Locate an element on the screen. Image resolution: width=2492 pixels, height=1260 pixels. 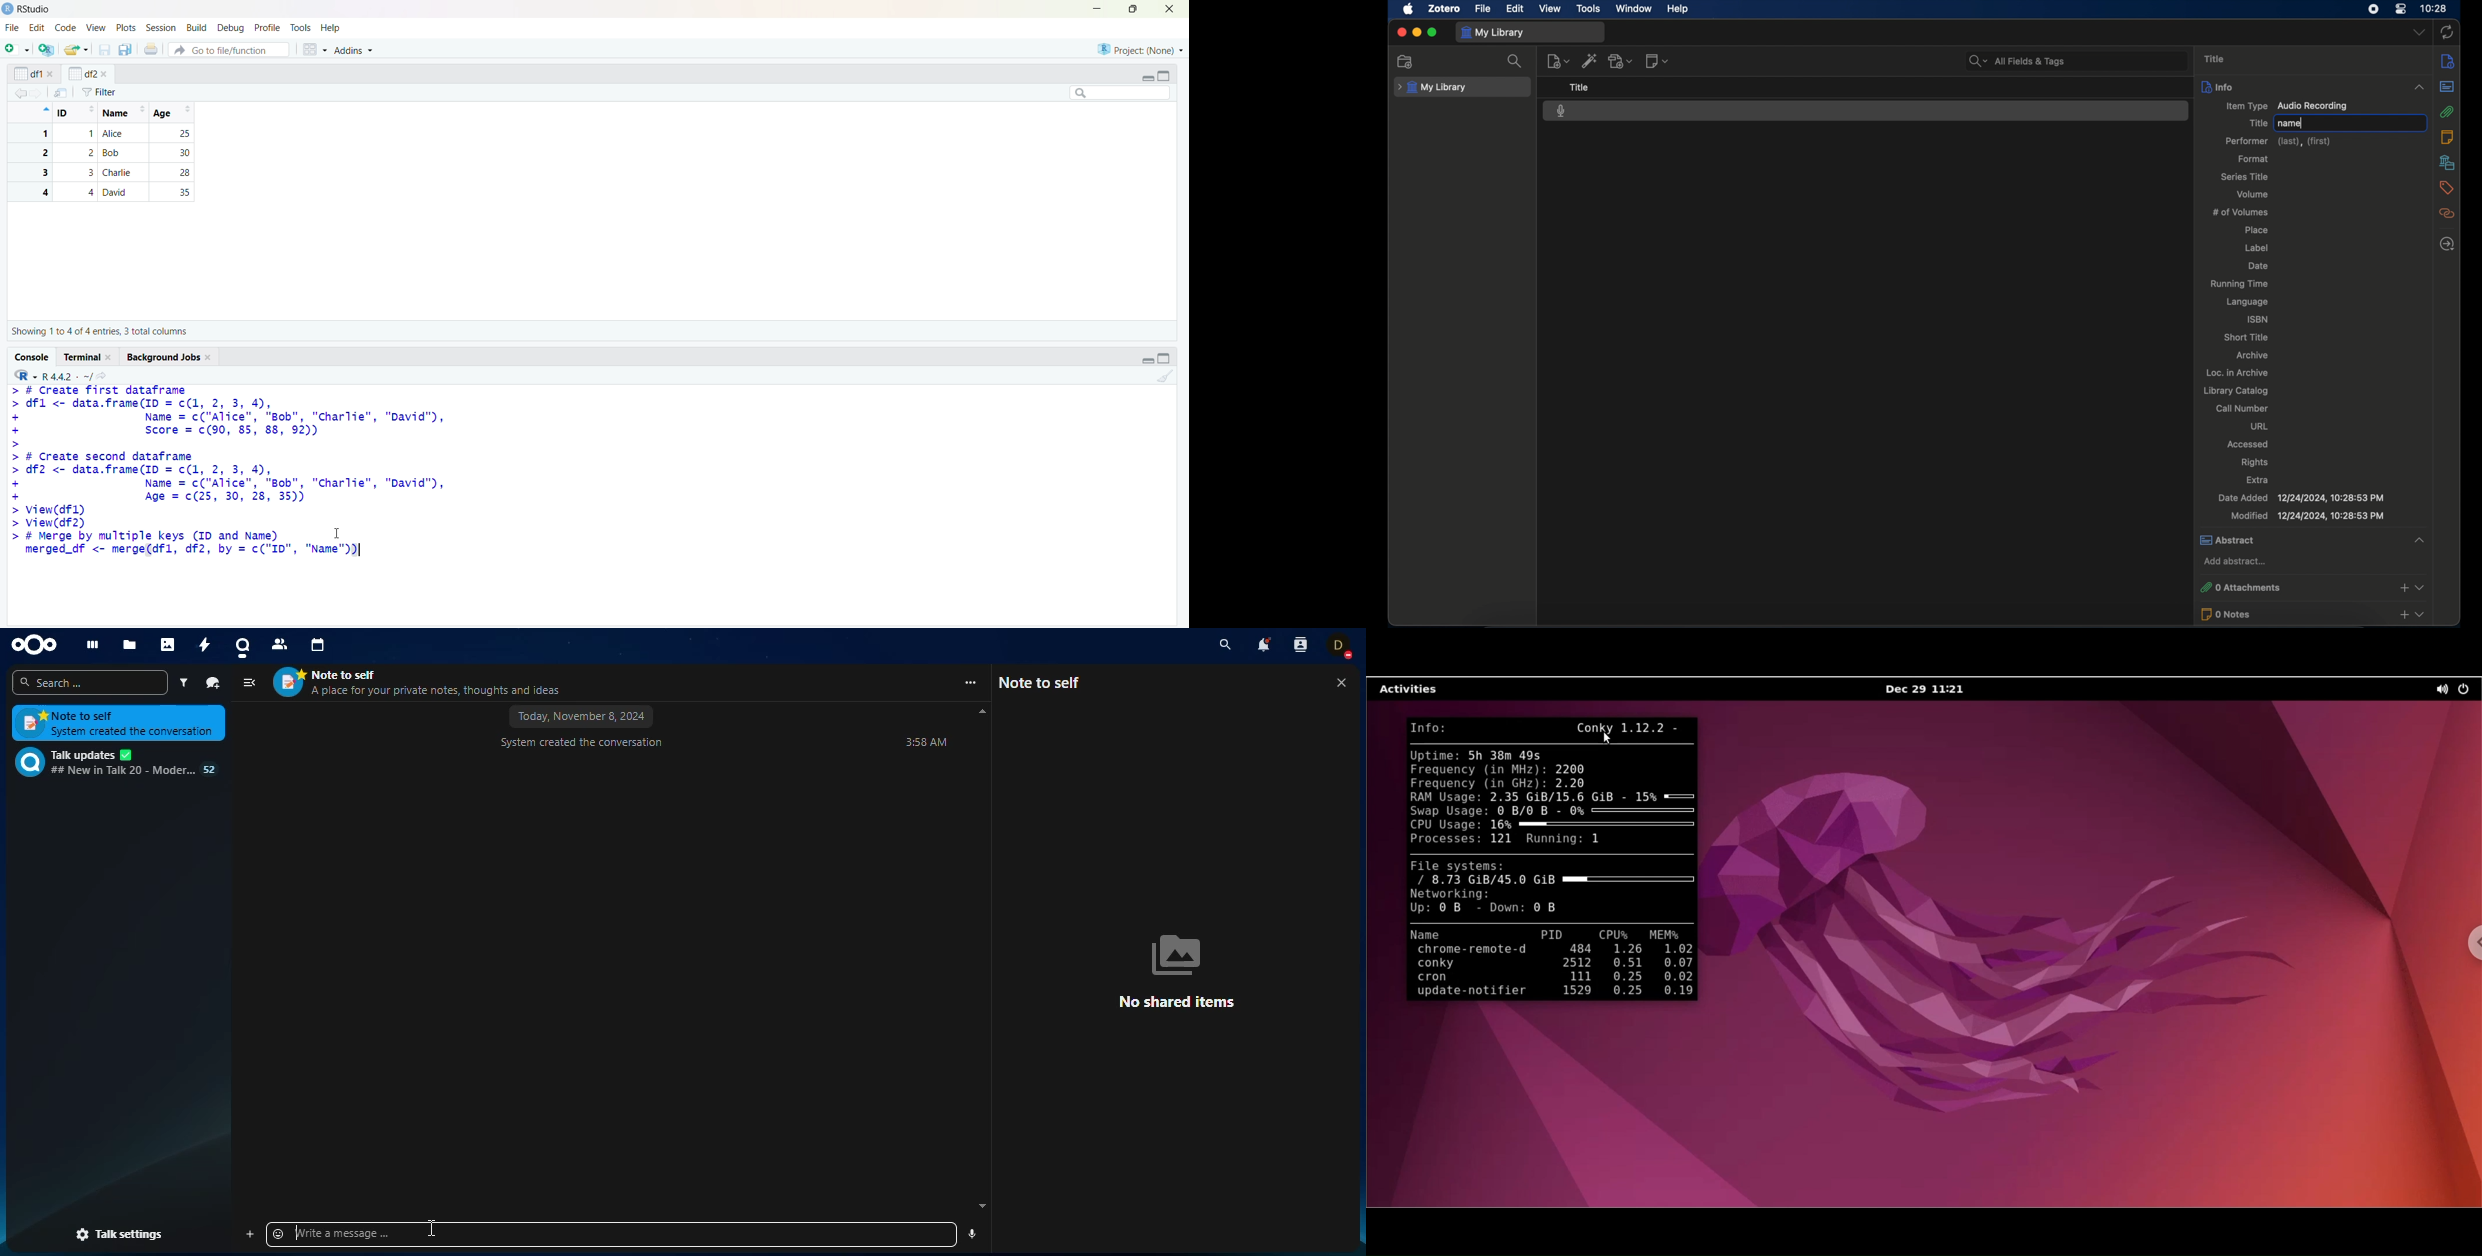
grid is located at coordinates (315, 50).